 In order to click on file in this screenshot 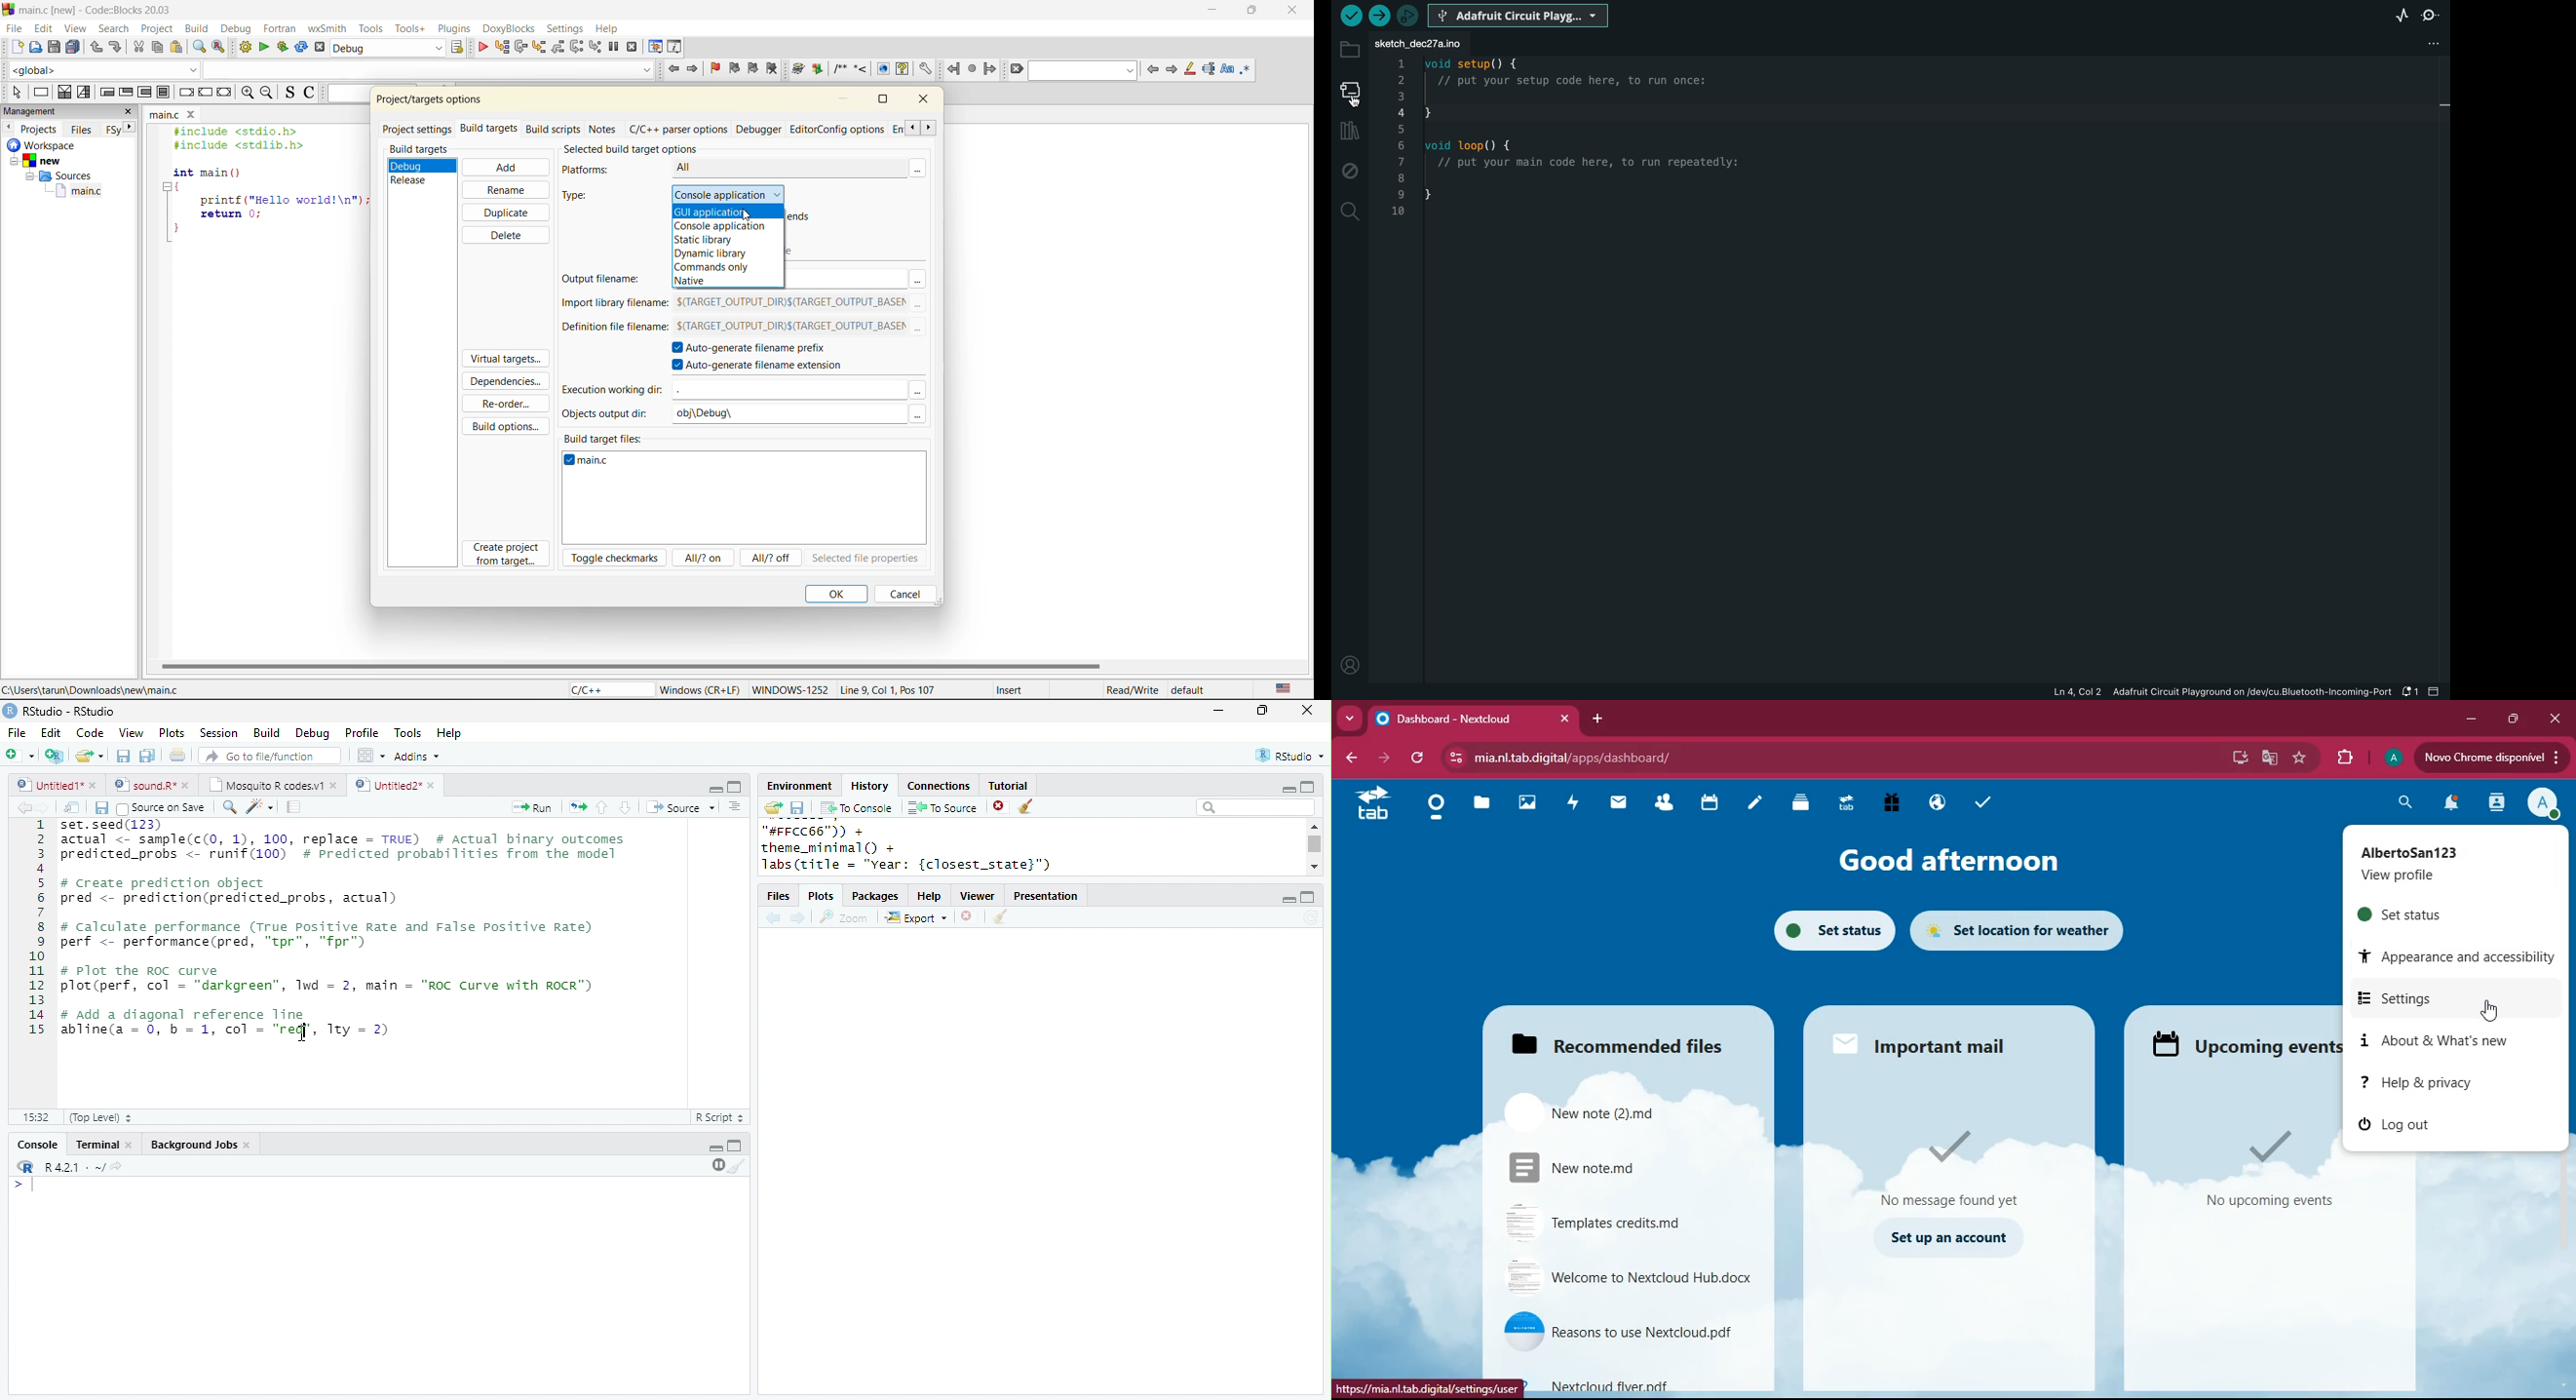, I will do `click(1628, 1277)`.